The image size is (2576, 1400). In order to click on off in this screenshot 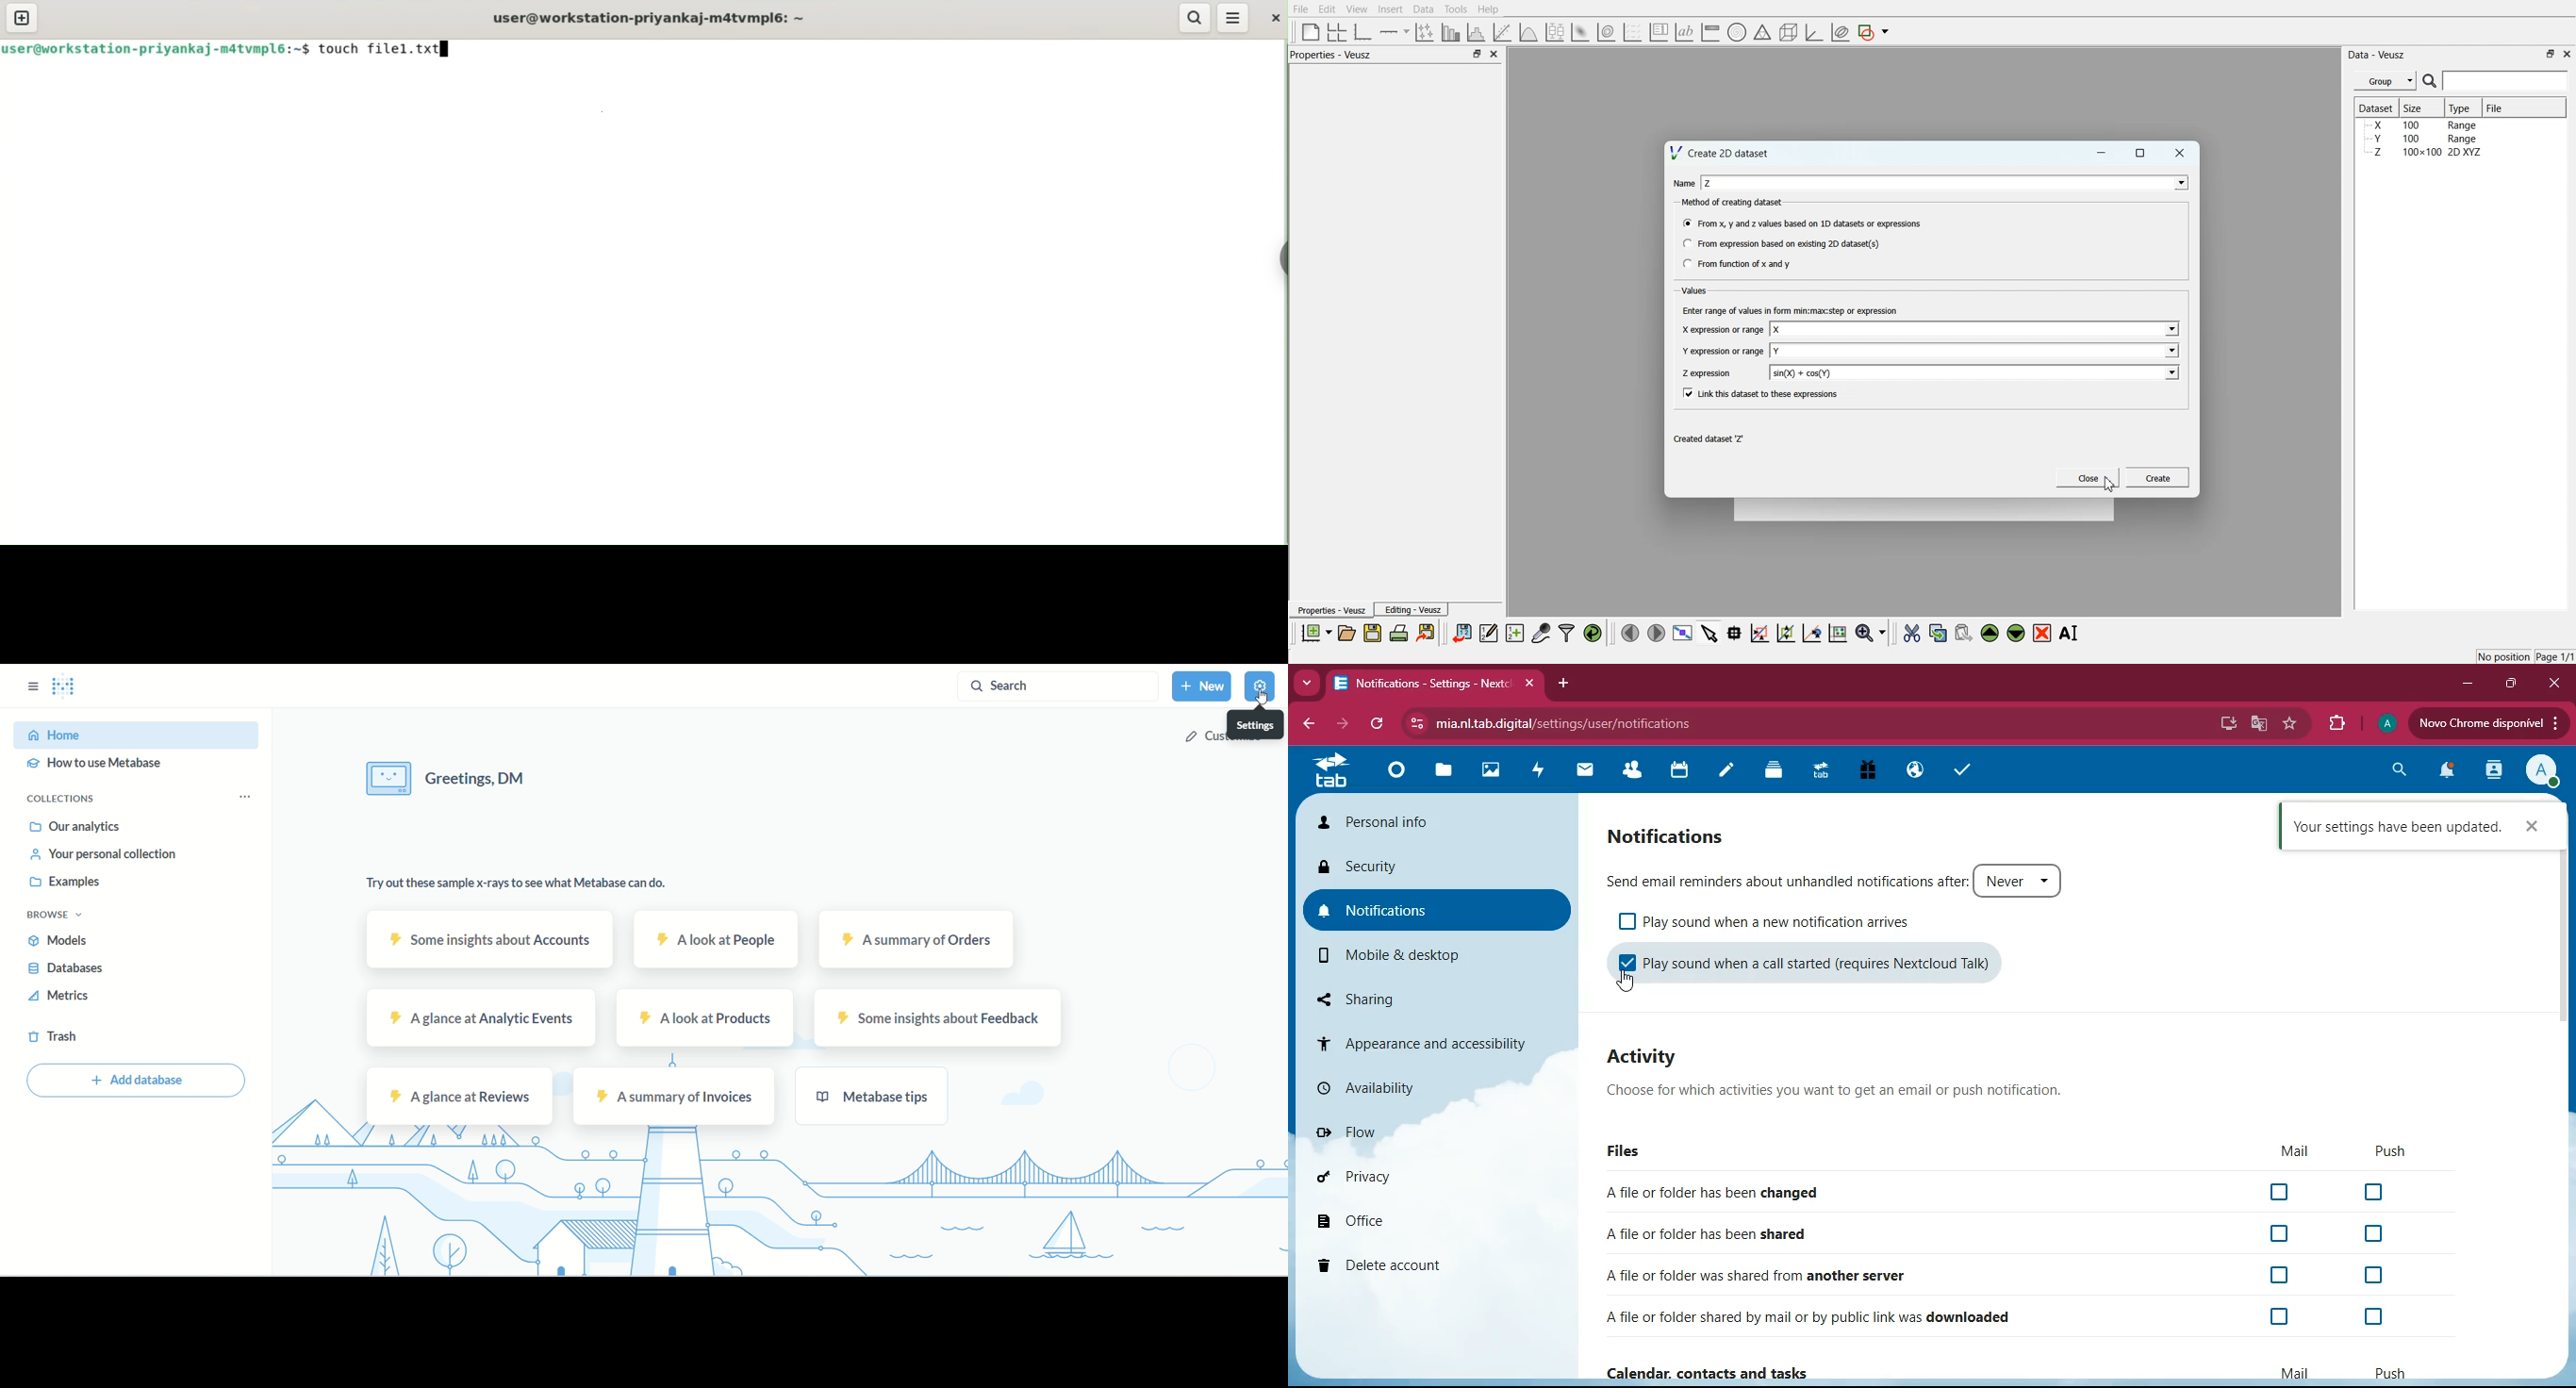, I will do `click(2376, 1275)`.